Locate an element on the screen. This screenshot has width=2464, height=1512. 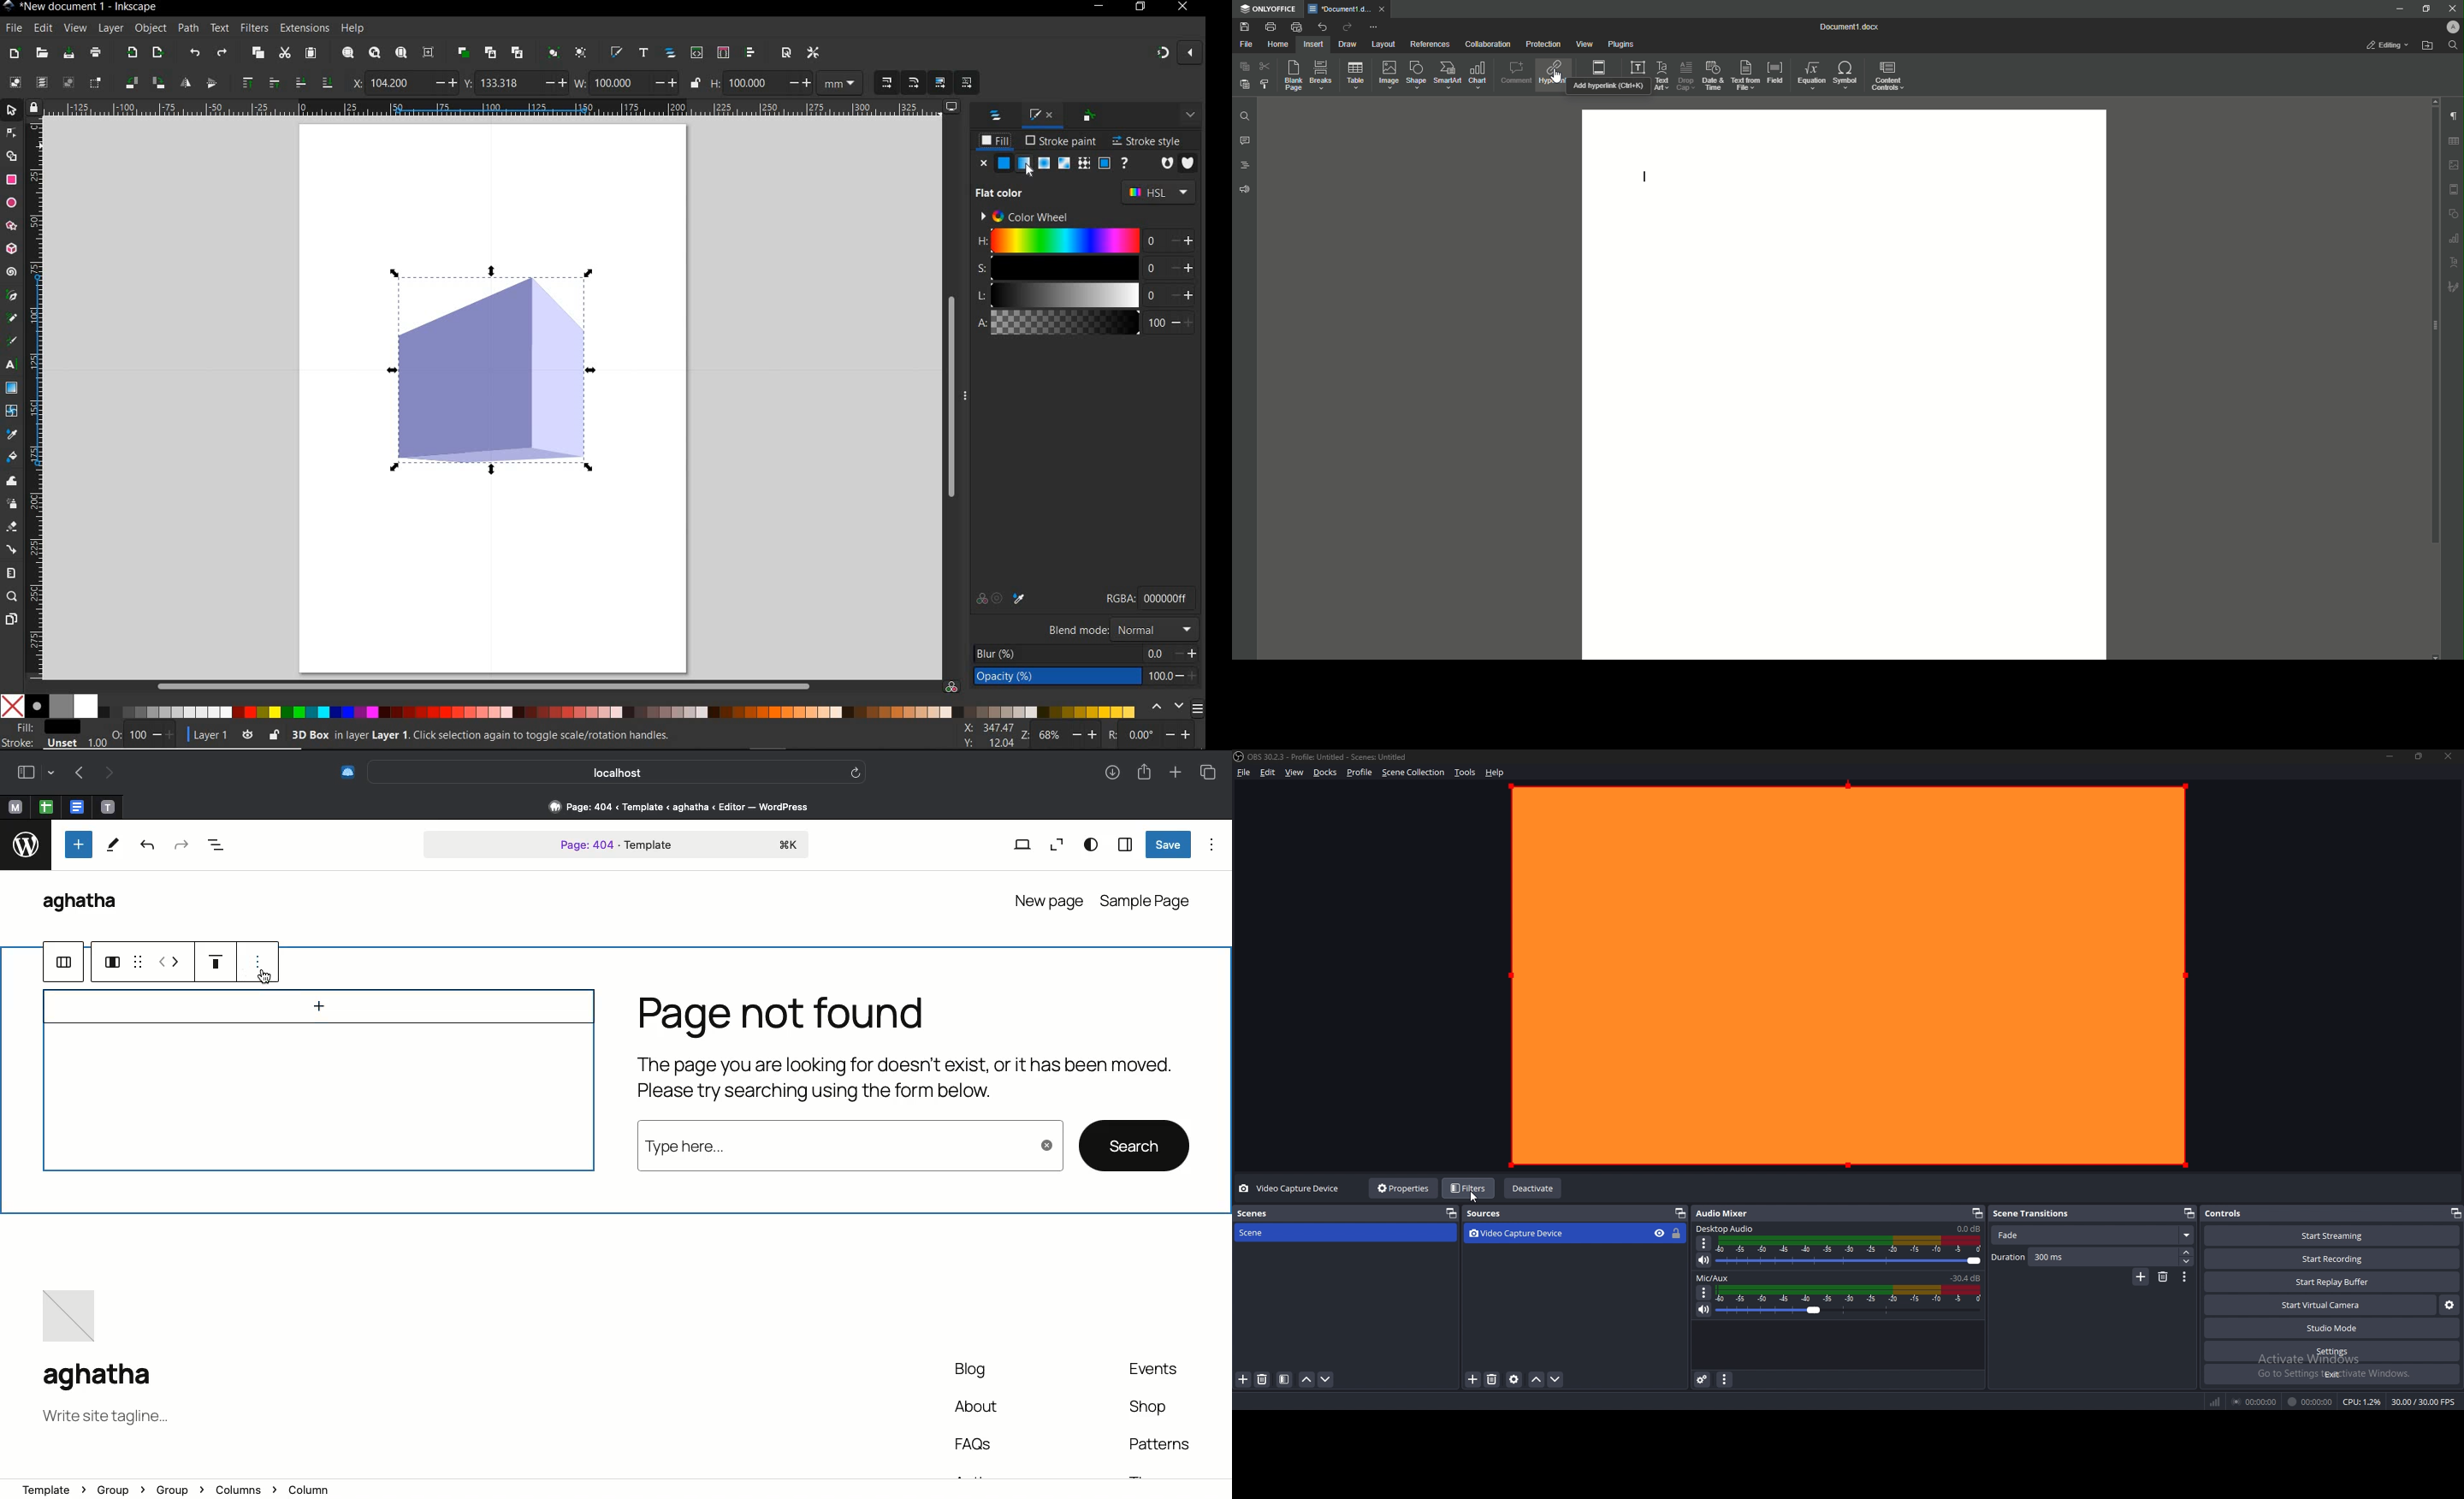
UNSET PAINT is located at coordinates (1125, 165).